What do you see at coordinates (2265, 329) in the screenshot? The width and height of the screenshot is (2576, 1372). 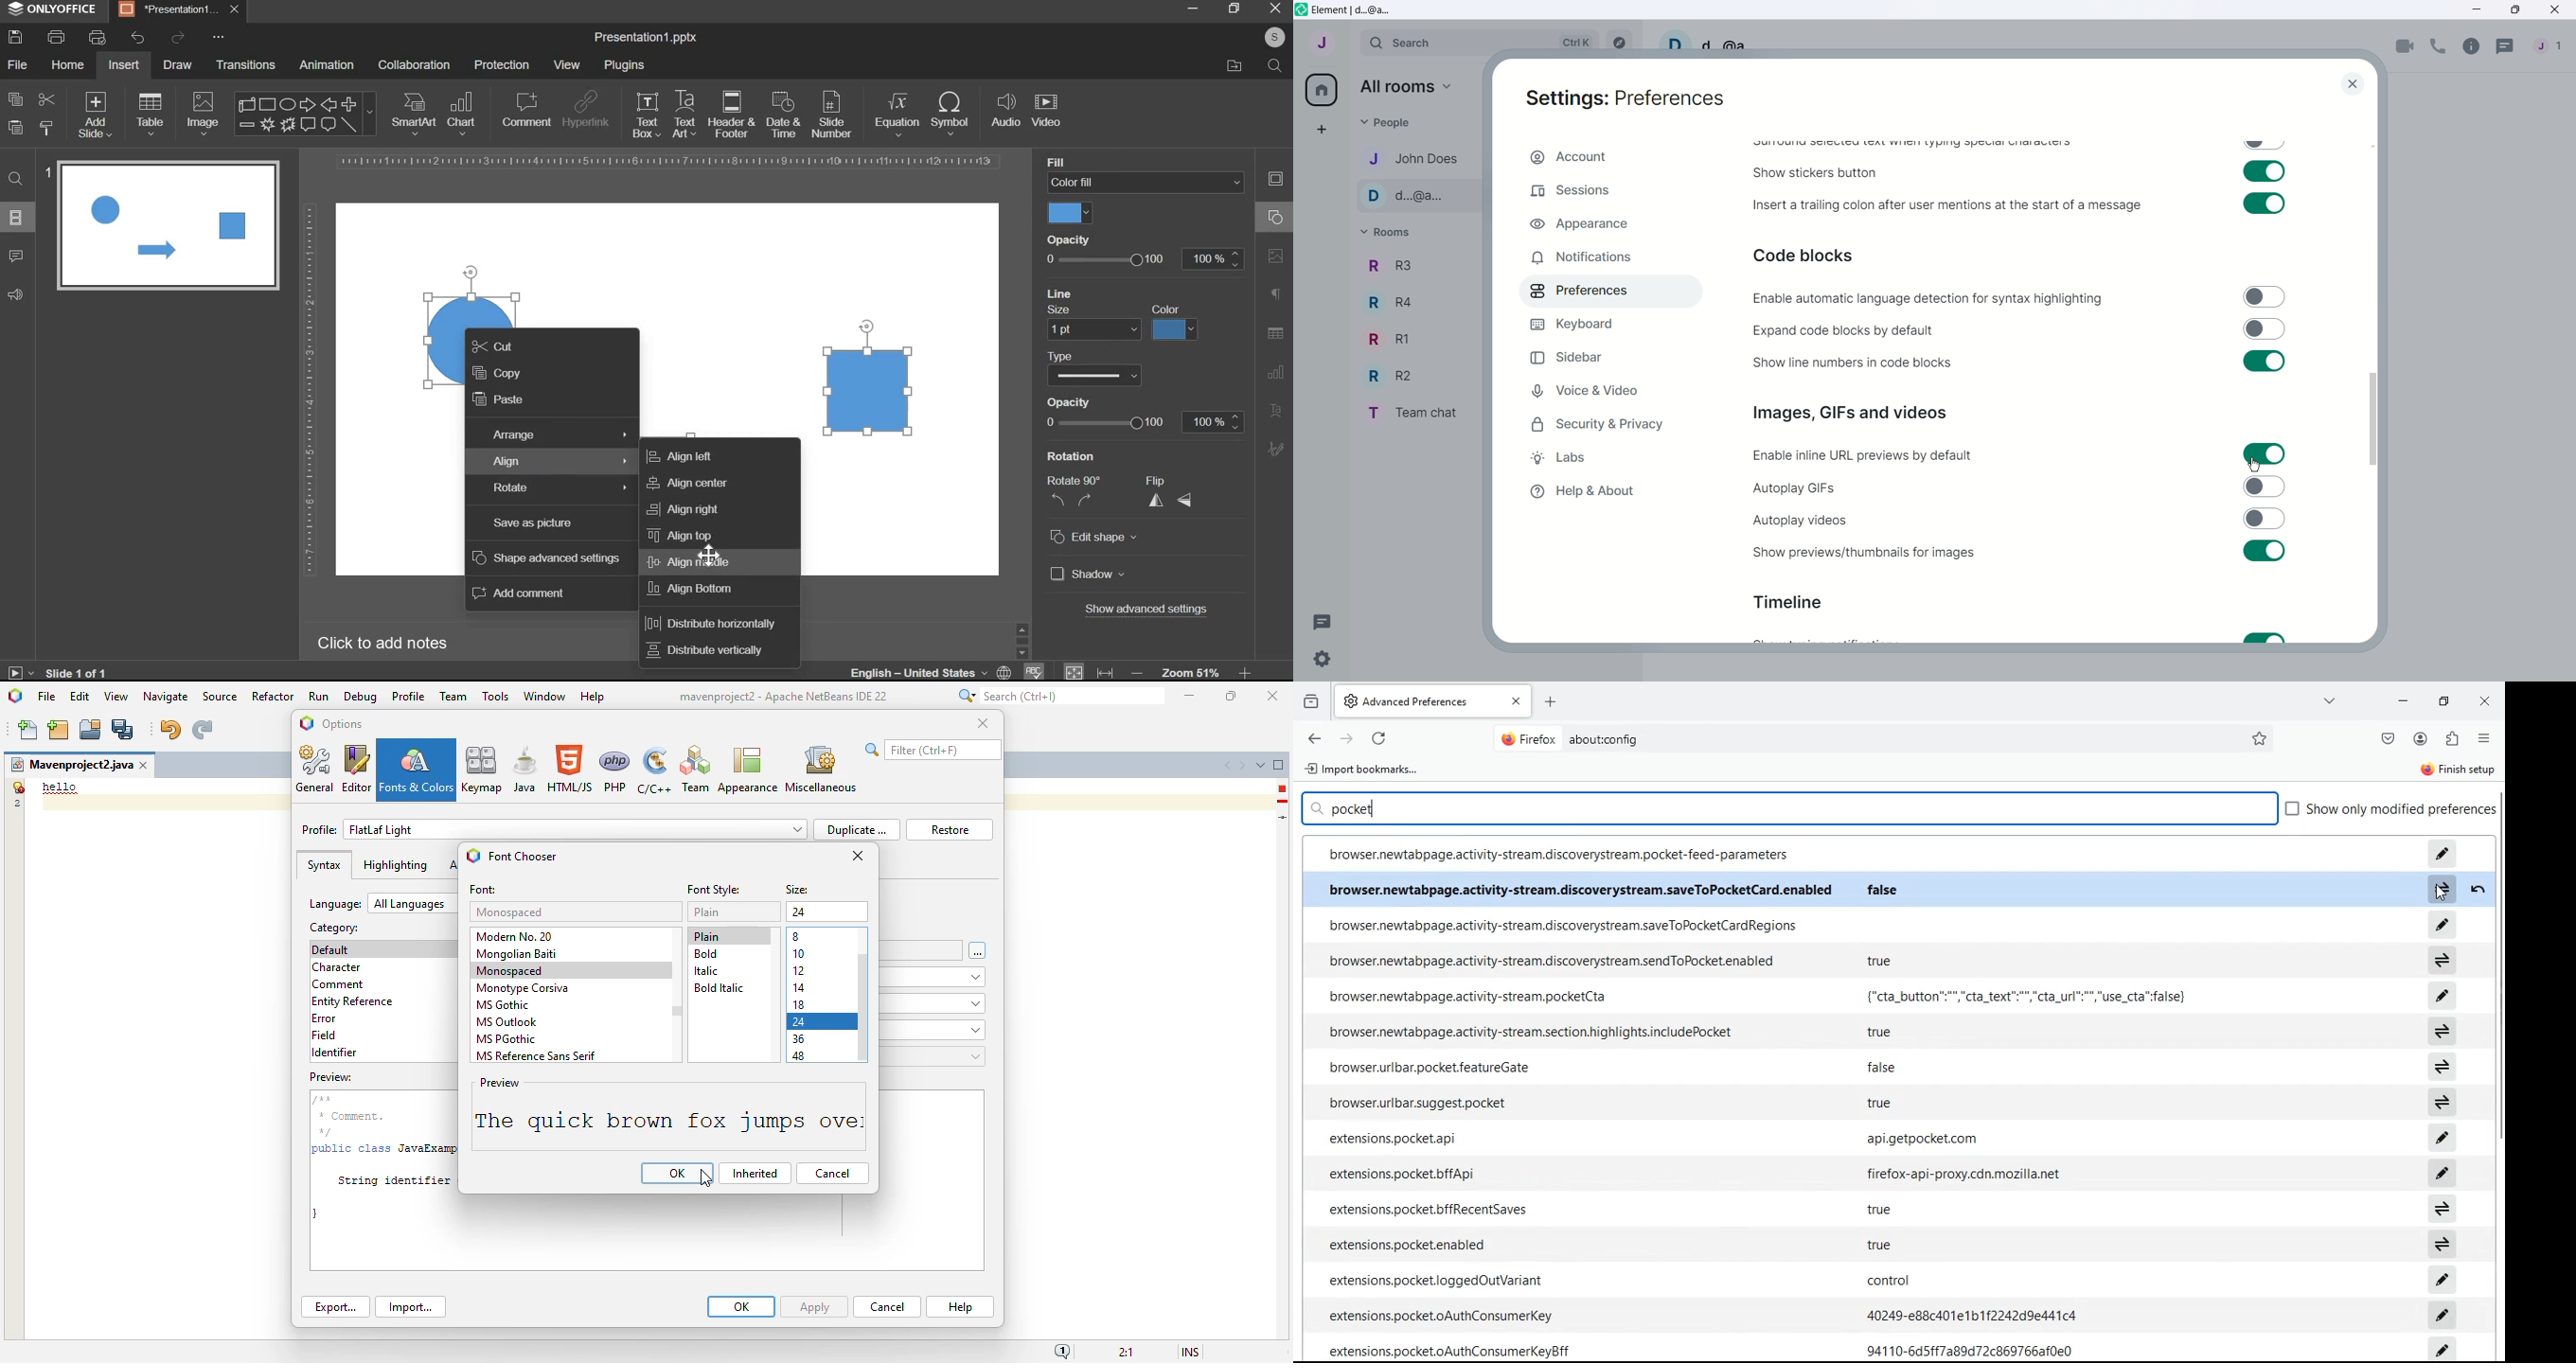 I see `Toggle switch off for expand code blocks by default` at bounding box center [2265, 329].